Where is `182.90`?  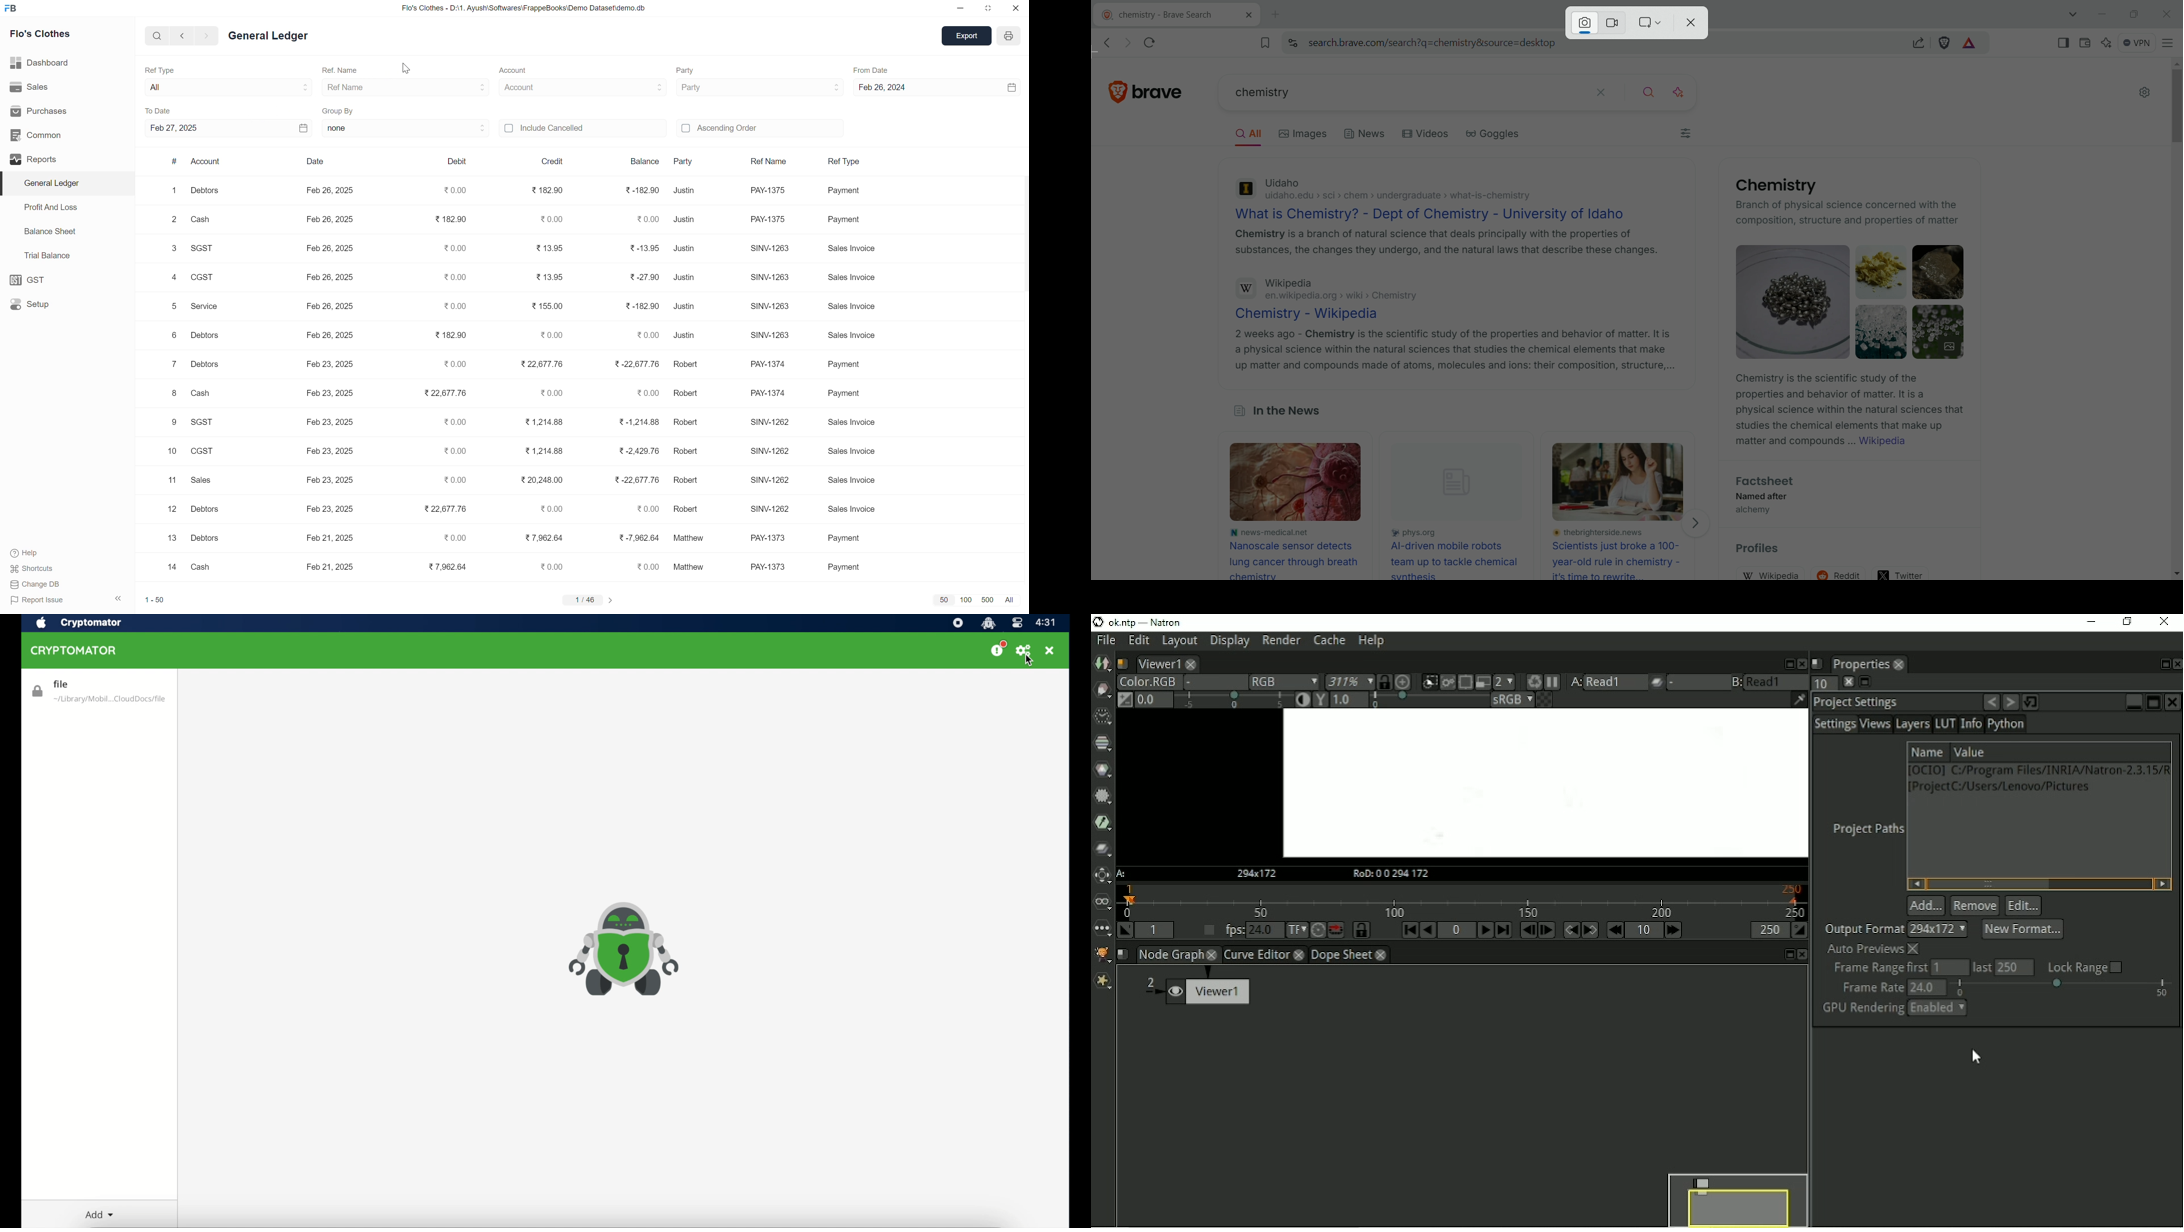 182.90 is located at coordinates (645, 307).